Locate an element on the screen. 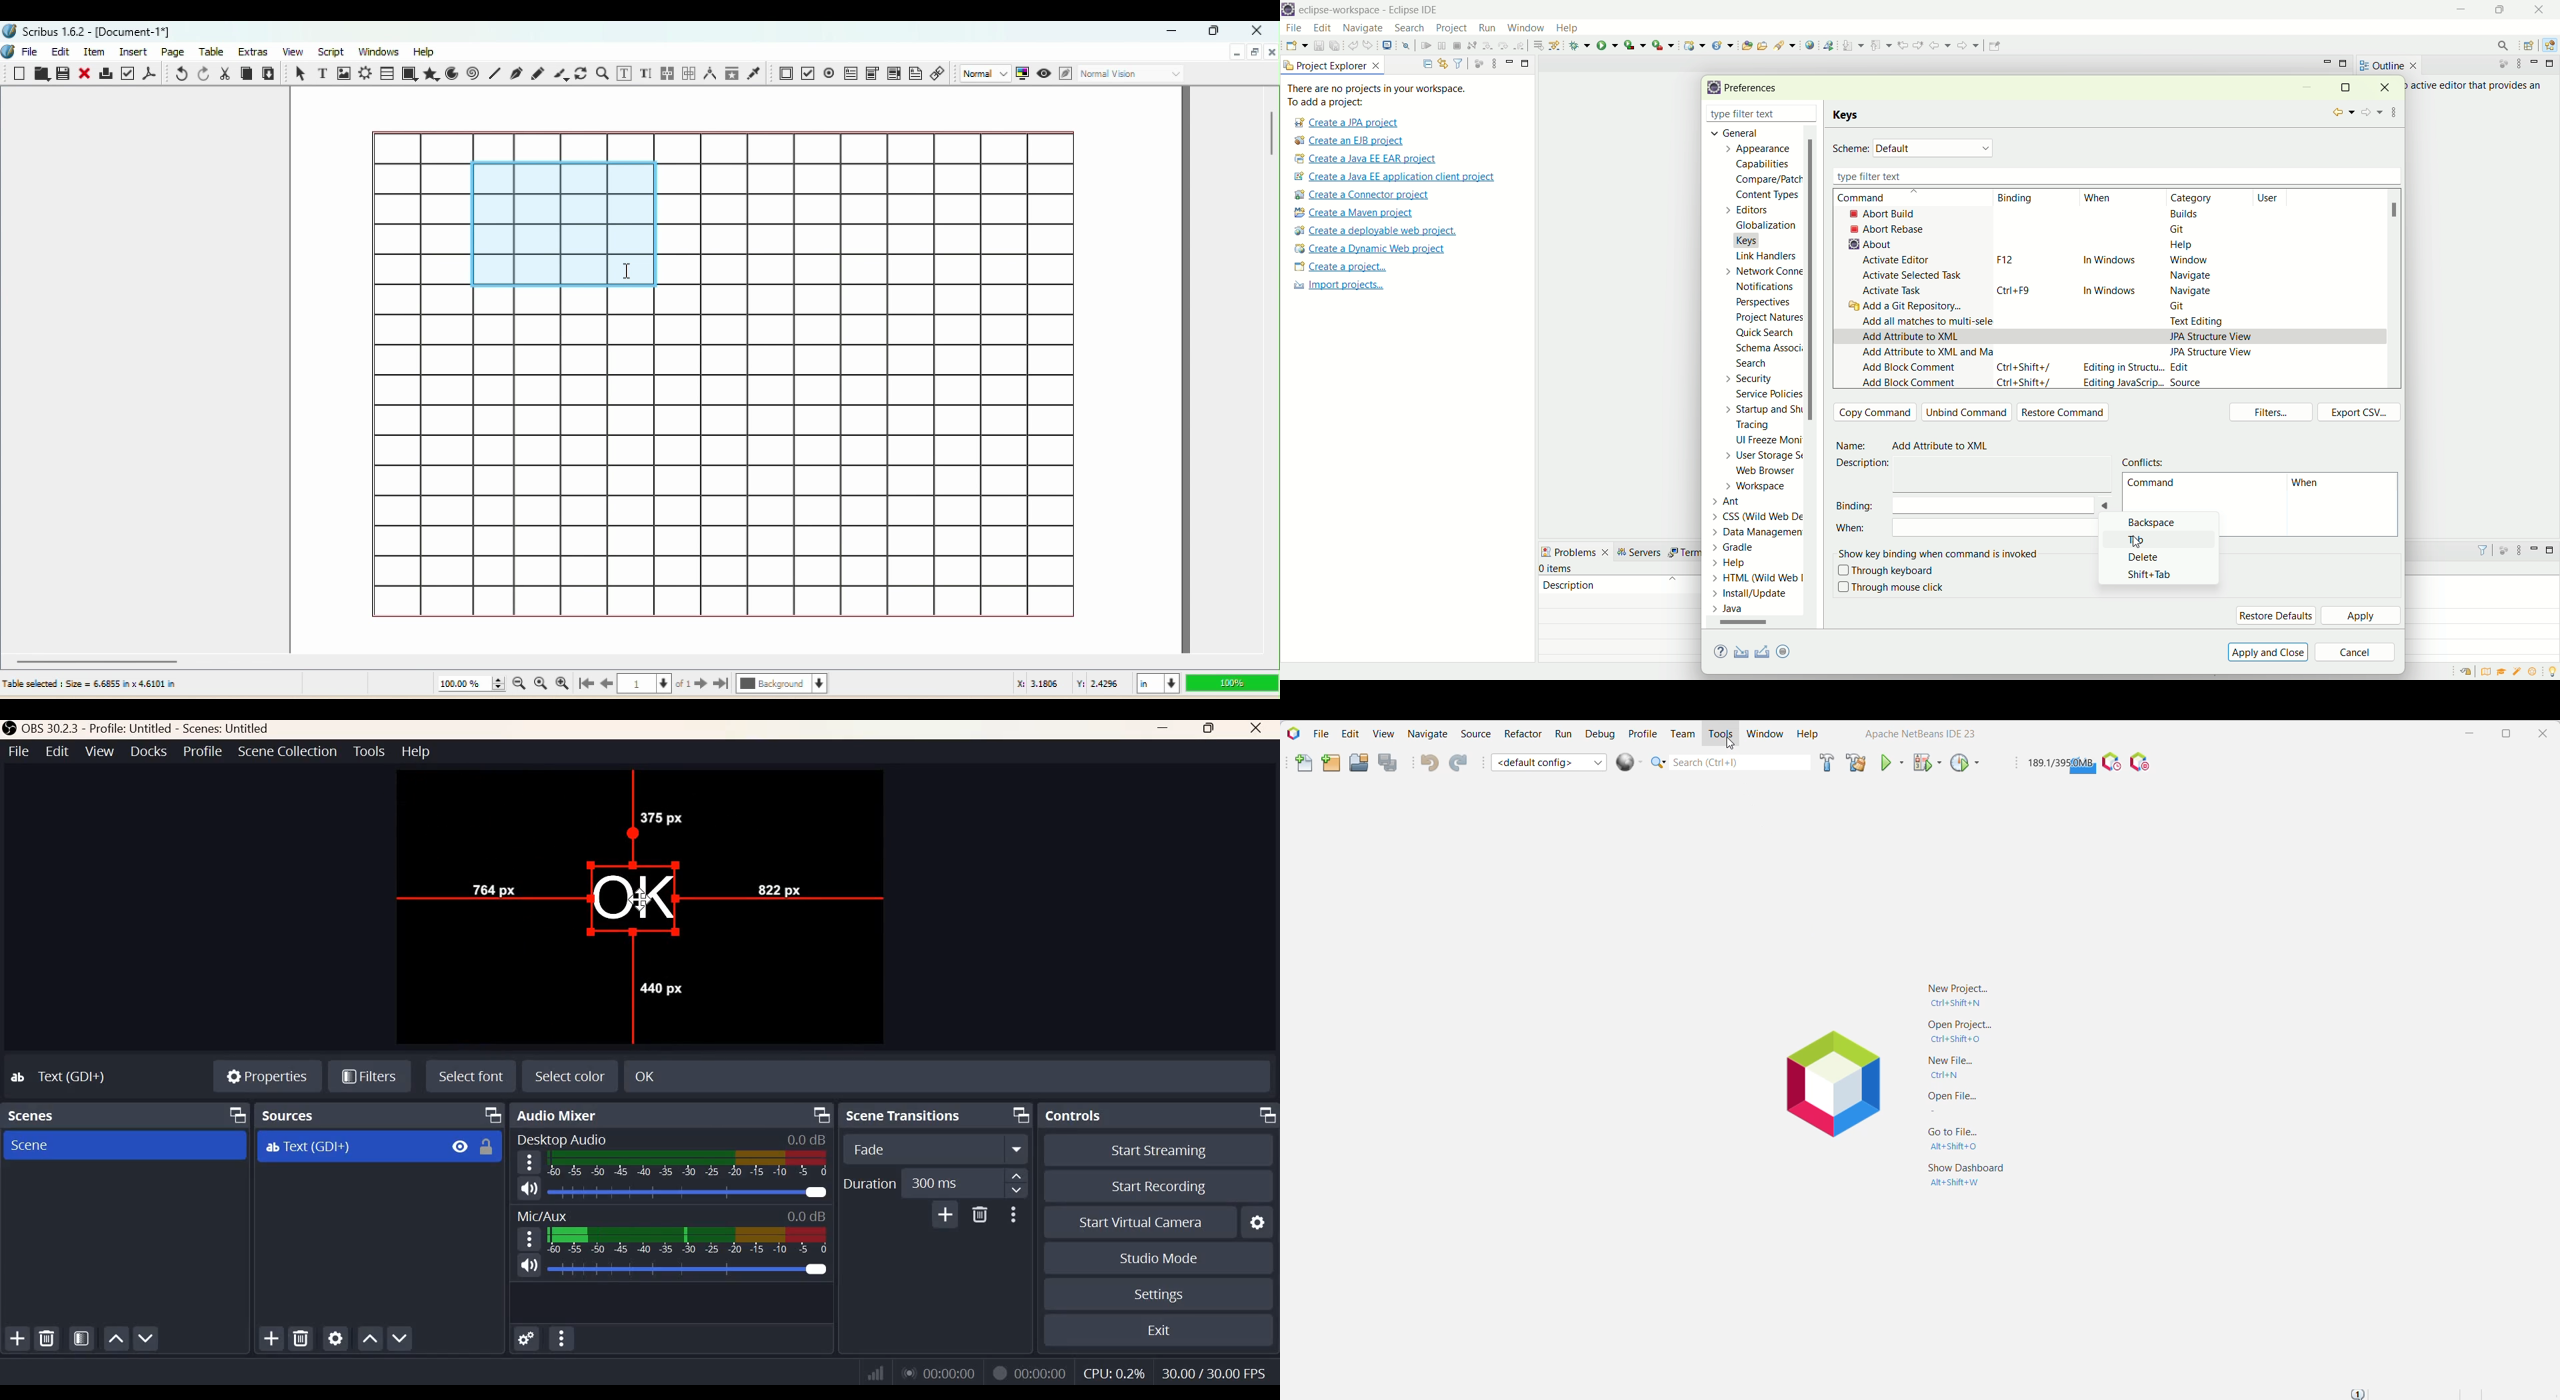  Print is located at coordinates (106, 75).